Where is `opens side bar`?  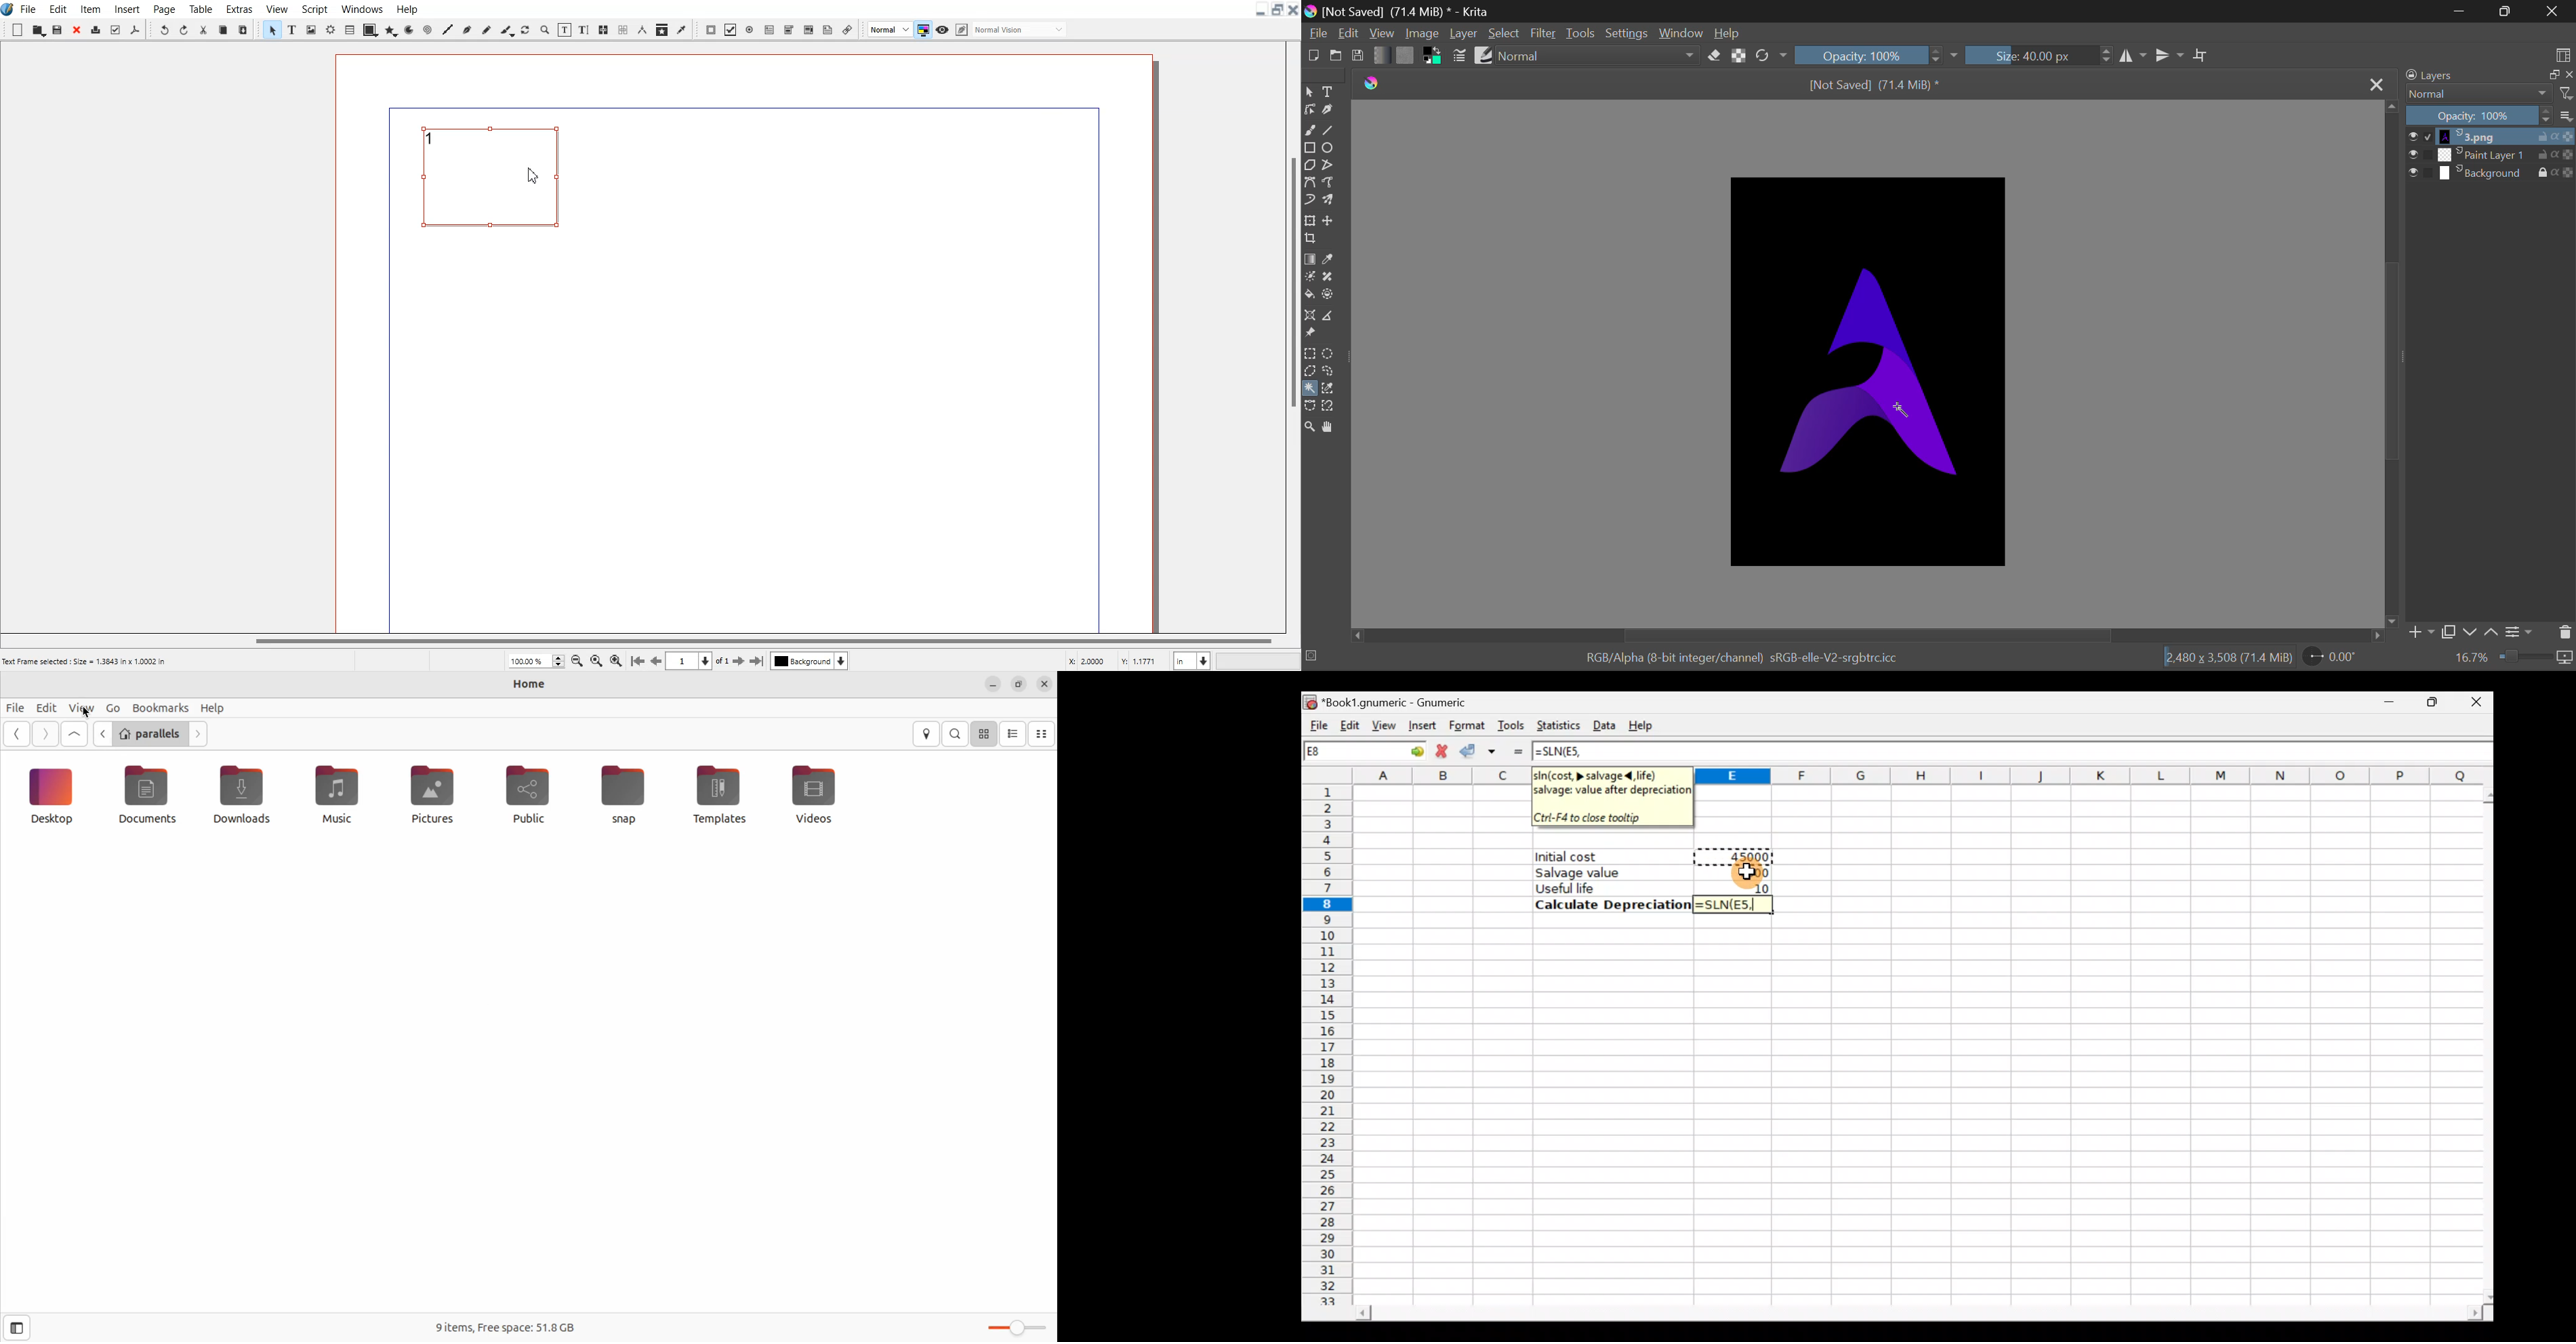 opens side bar is located at coordinates (18, 1326).